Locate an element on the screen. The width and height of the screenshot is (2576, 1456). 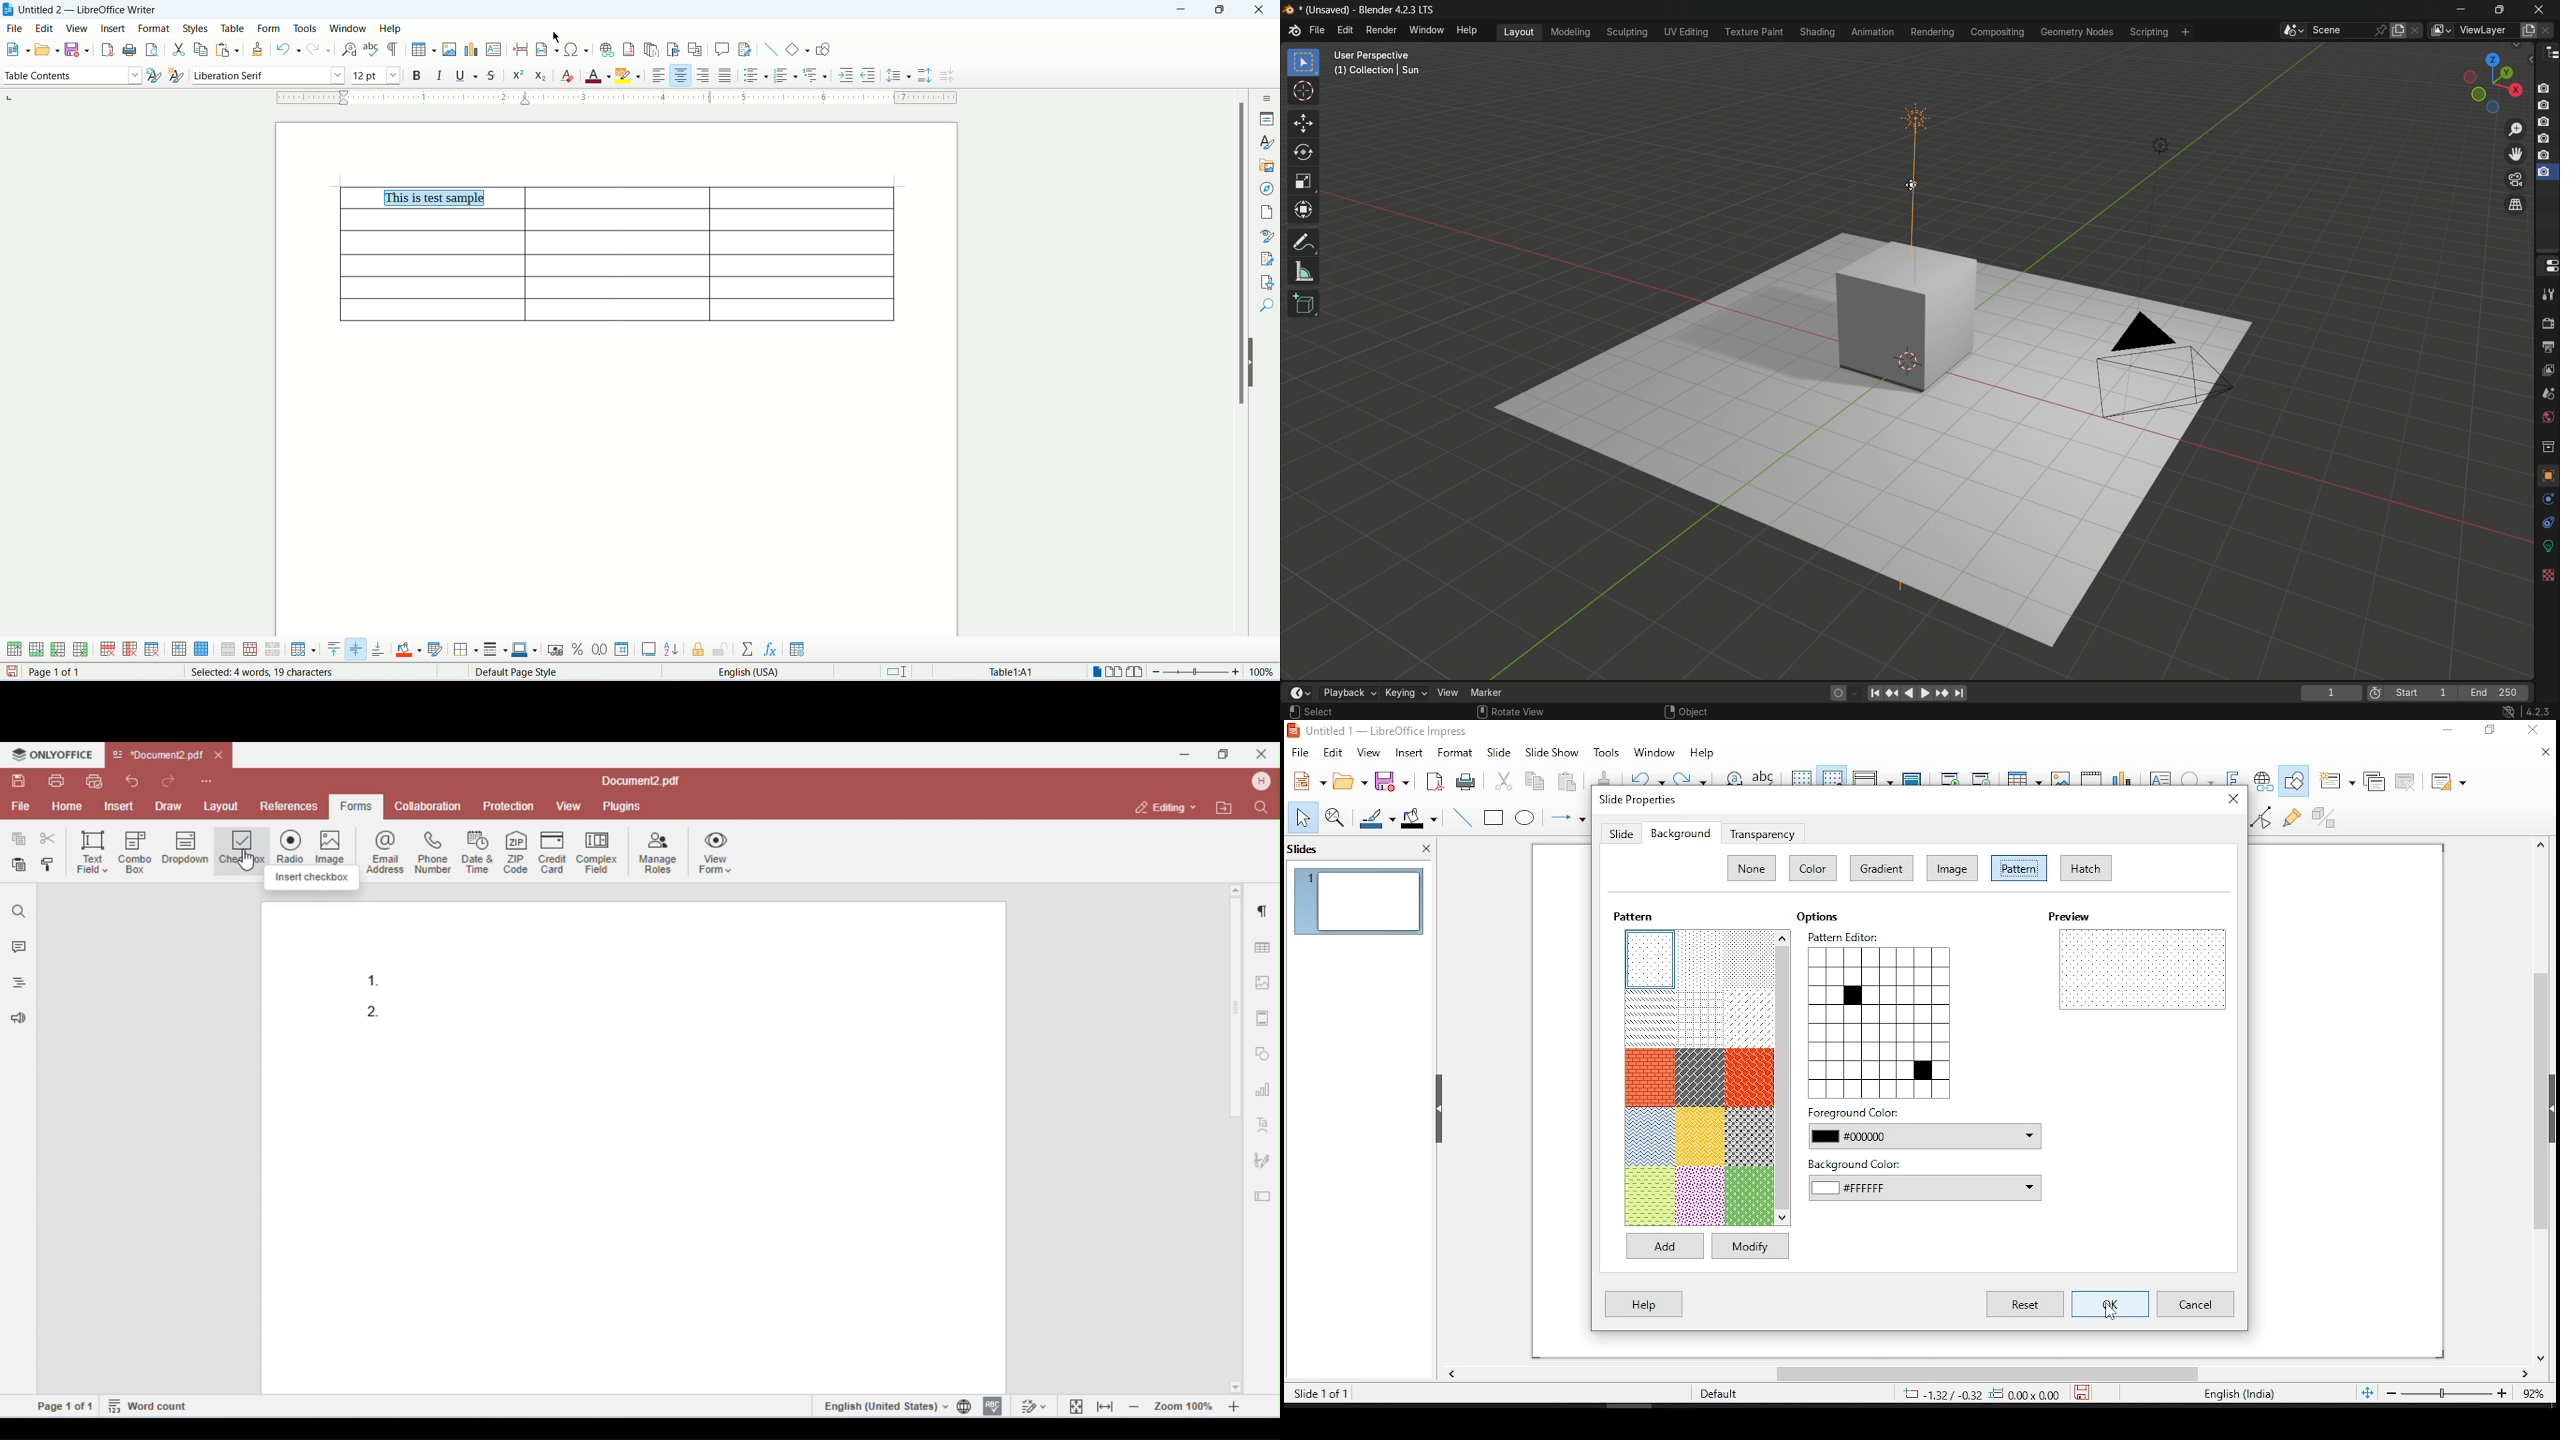
add cube is located at coordinates (1305, 304).